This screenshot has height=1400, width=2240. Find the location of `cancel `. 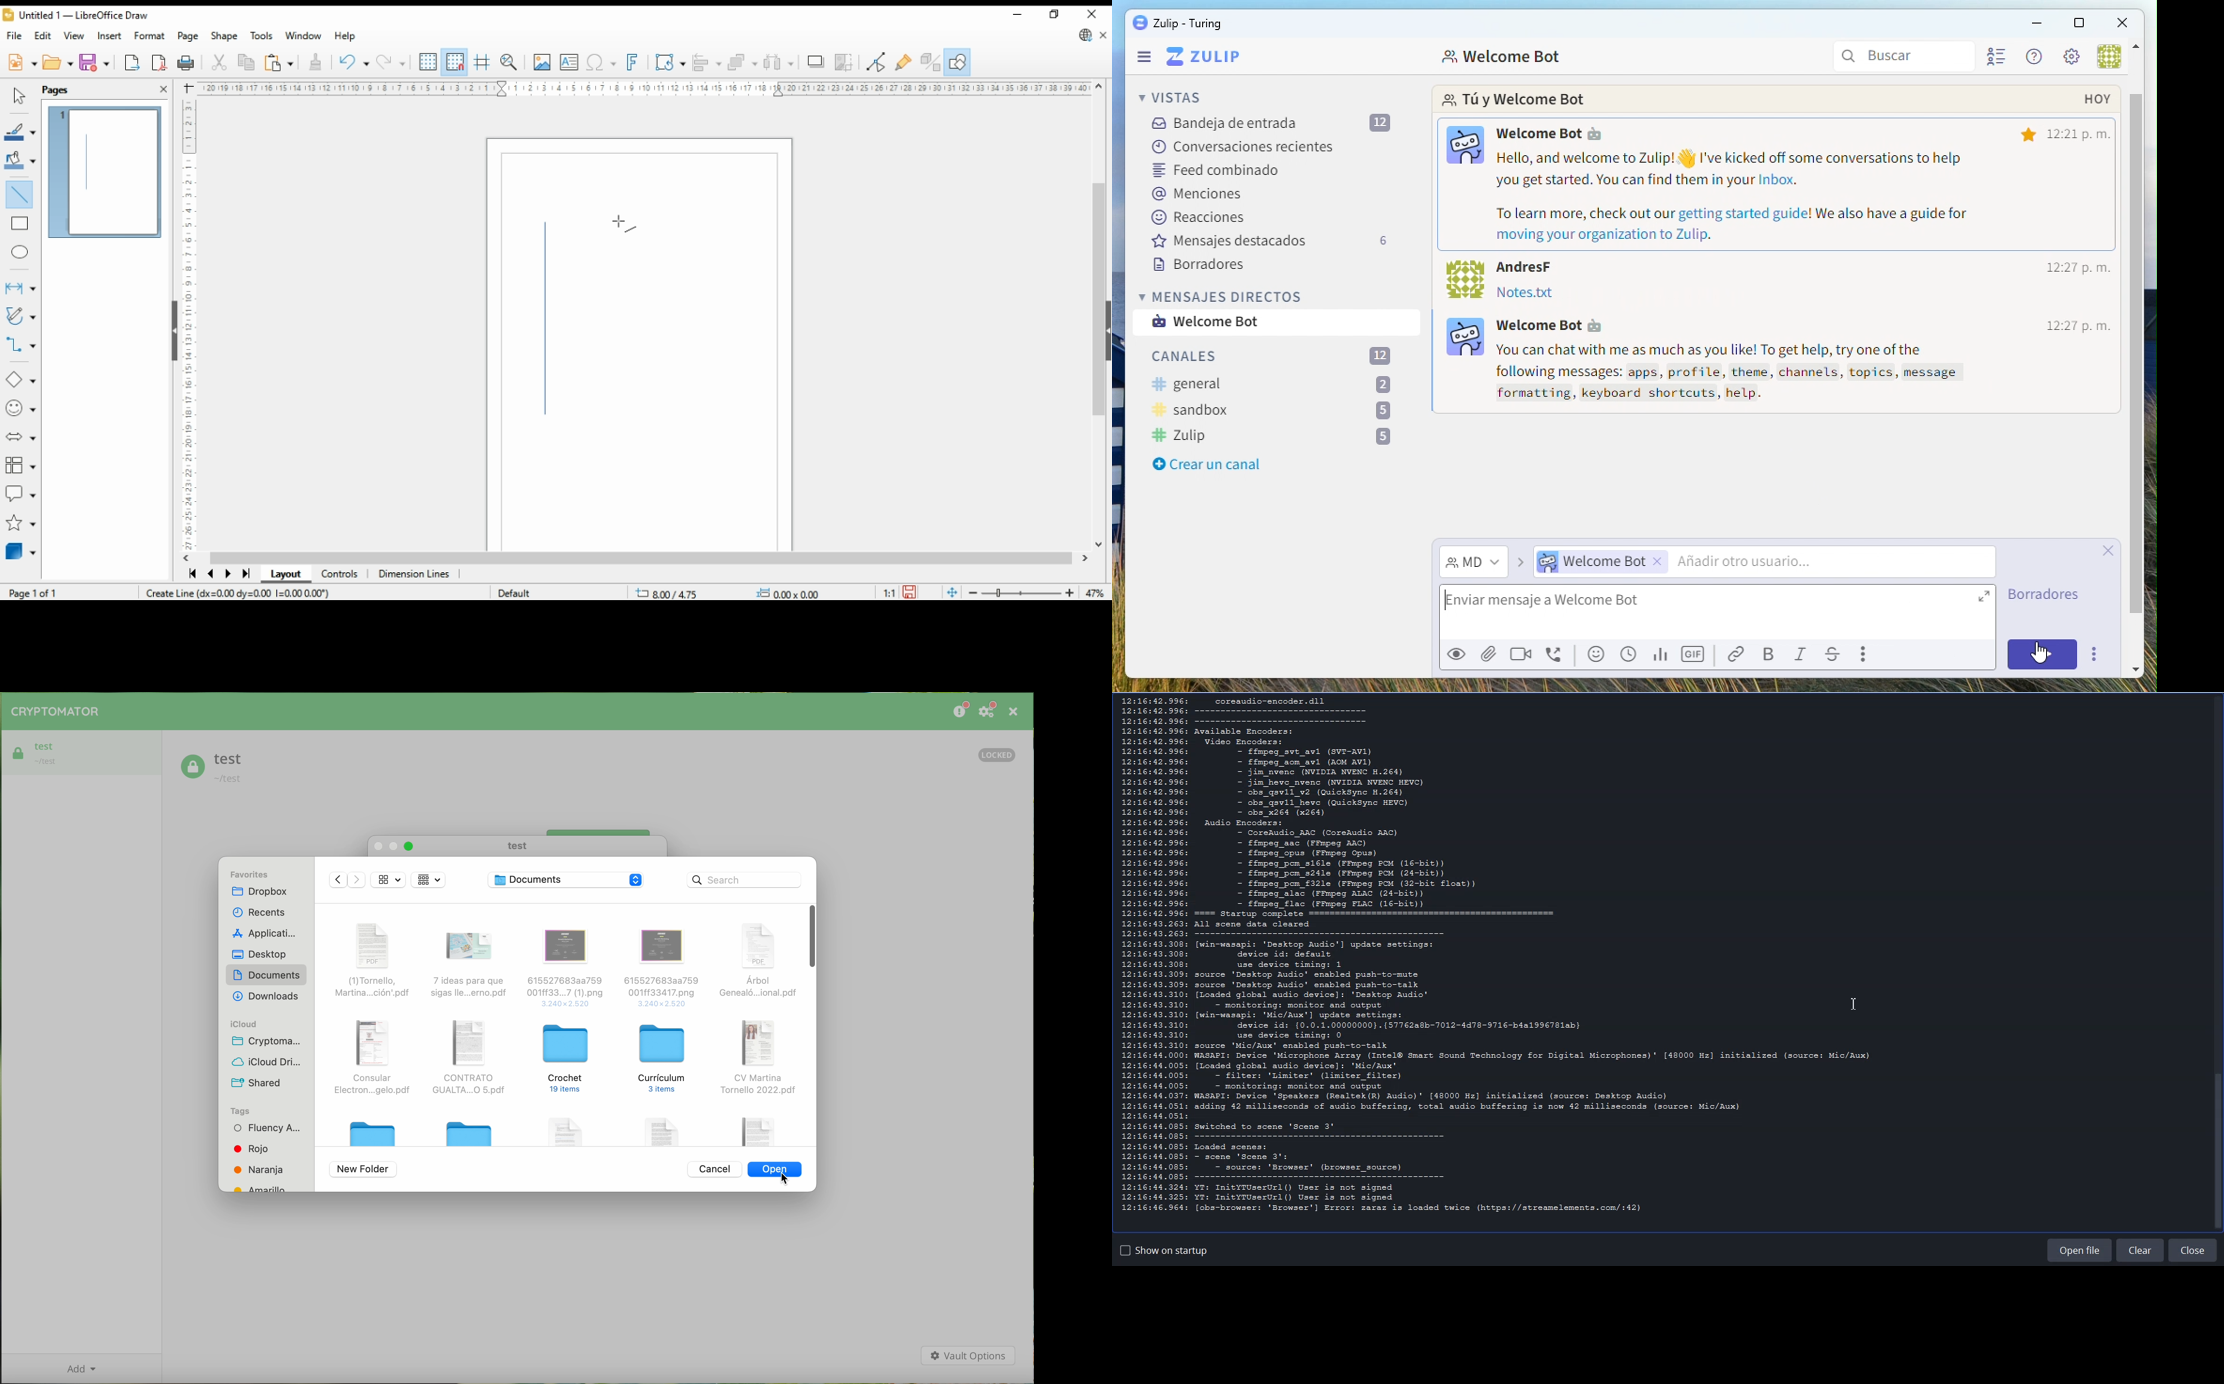

cancel  is located at coordinates (714, 1168).